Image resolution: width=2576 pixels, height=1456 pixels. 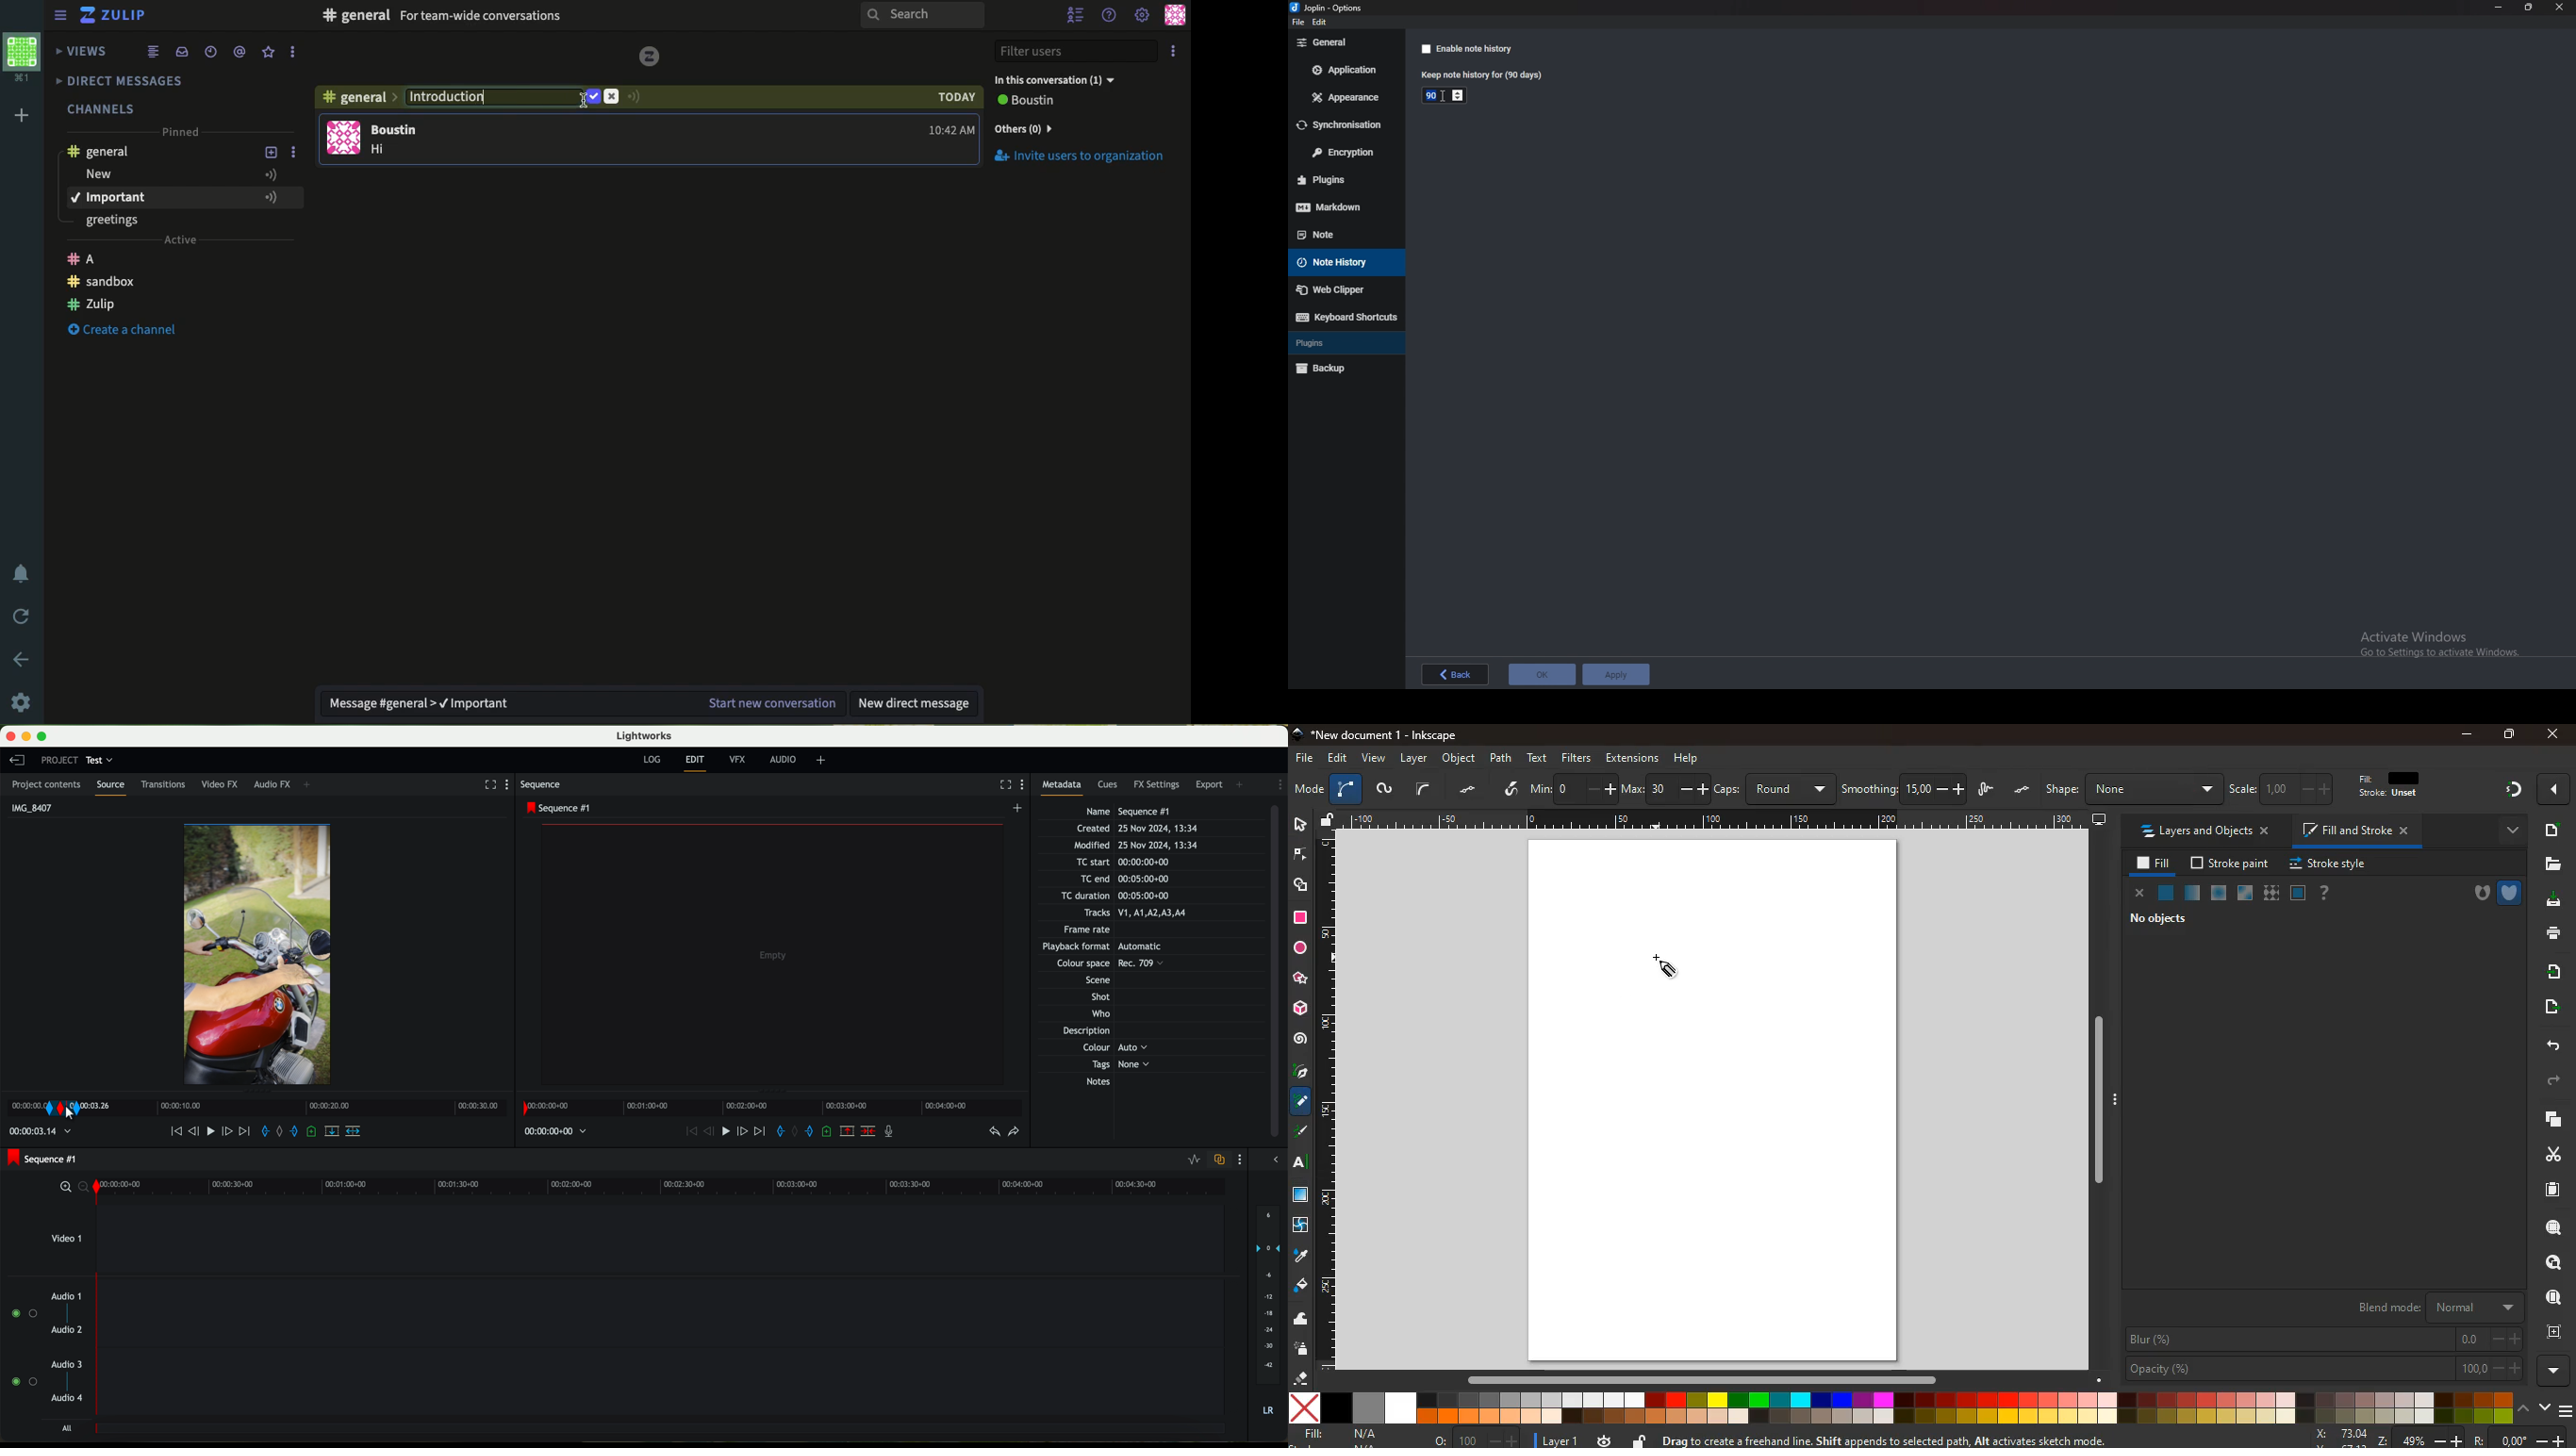 I want to click on add a cue at the current position, so click(x=312, y=1133).